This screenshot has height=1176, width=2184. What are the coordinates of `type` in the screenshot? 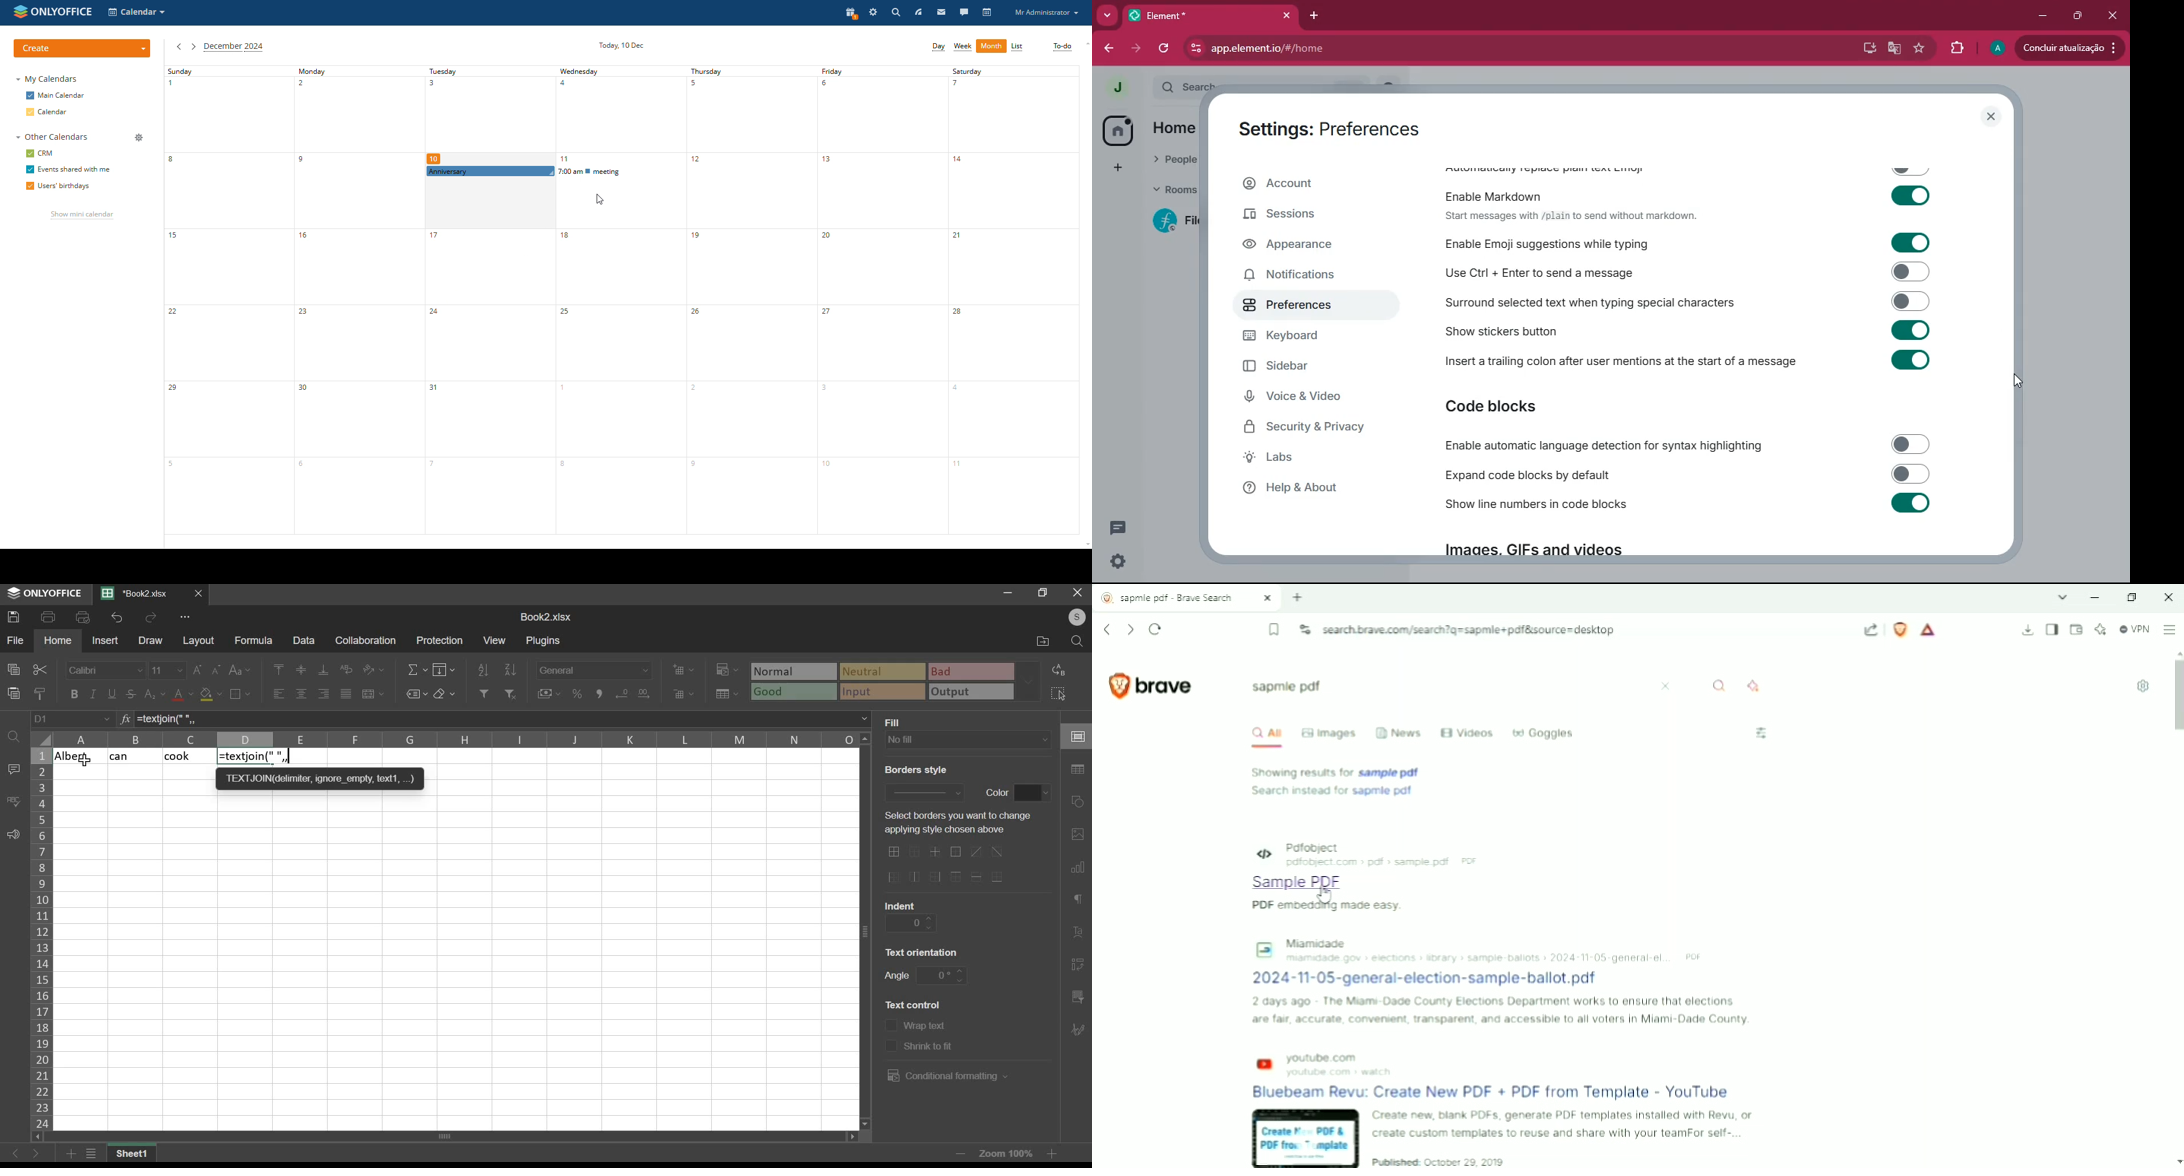 It's located at (896, 682).